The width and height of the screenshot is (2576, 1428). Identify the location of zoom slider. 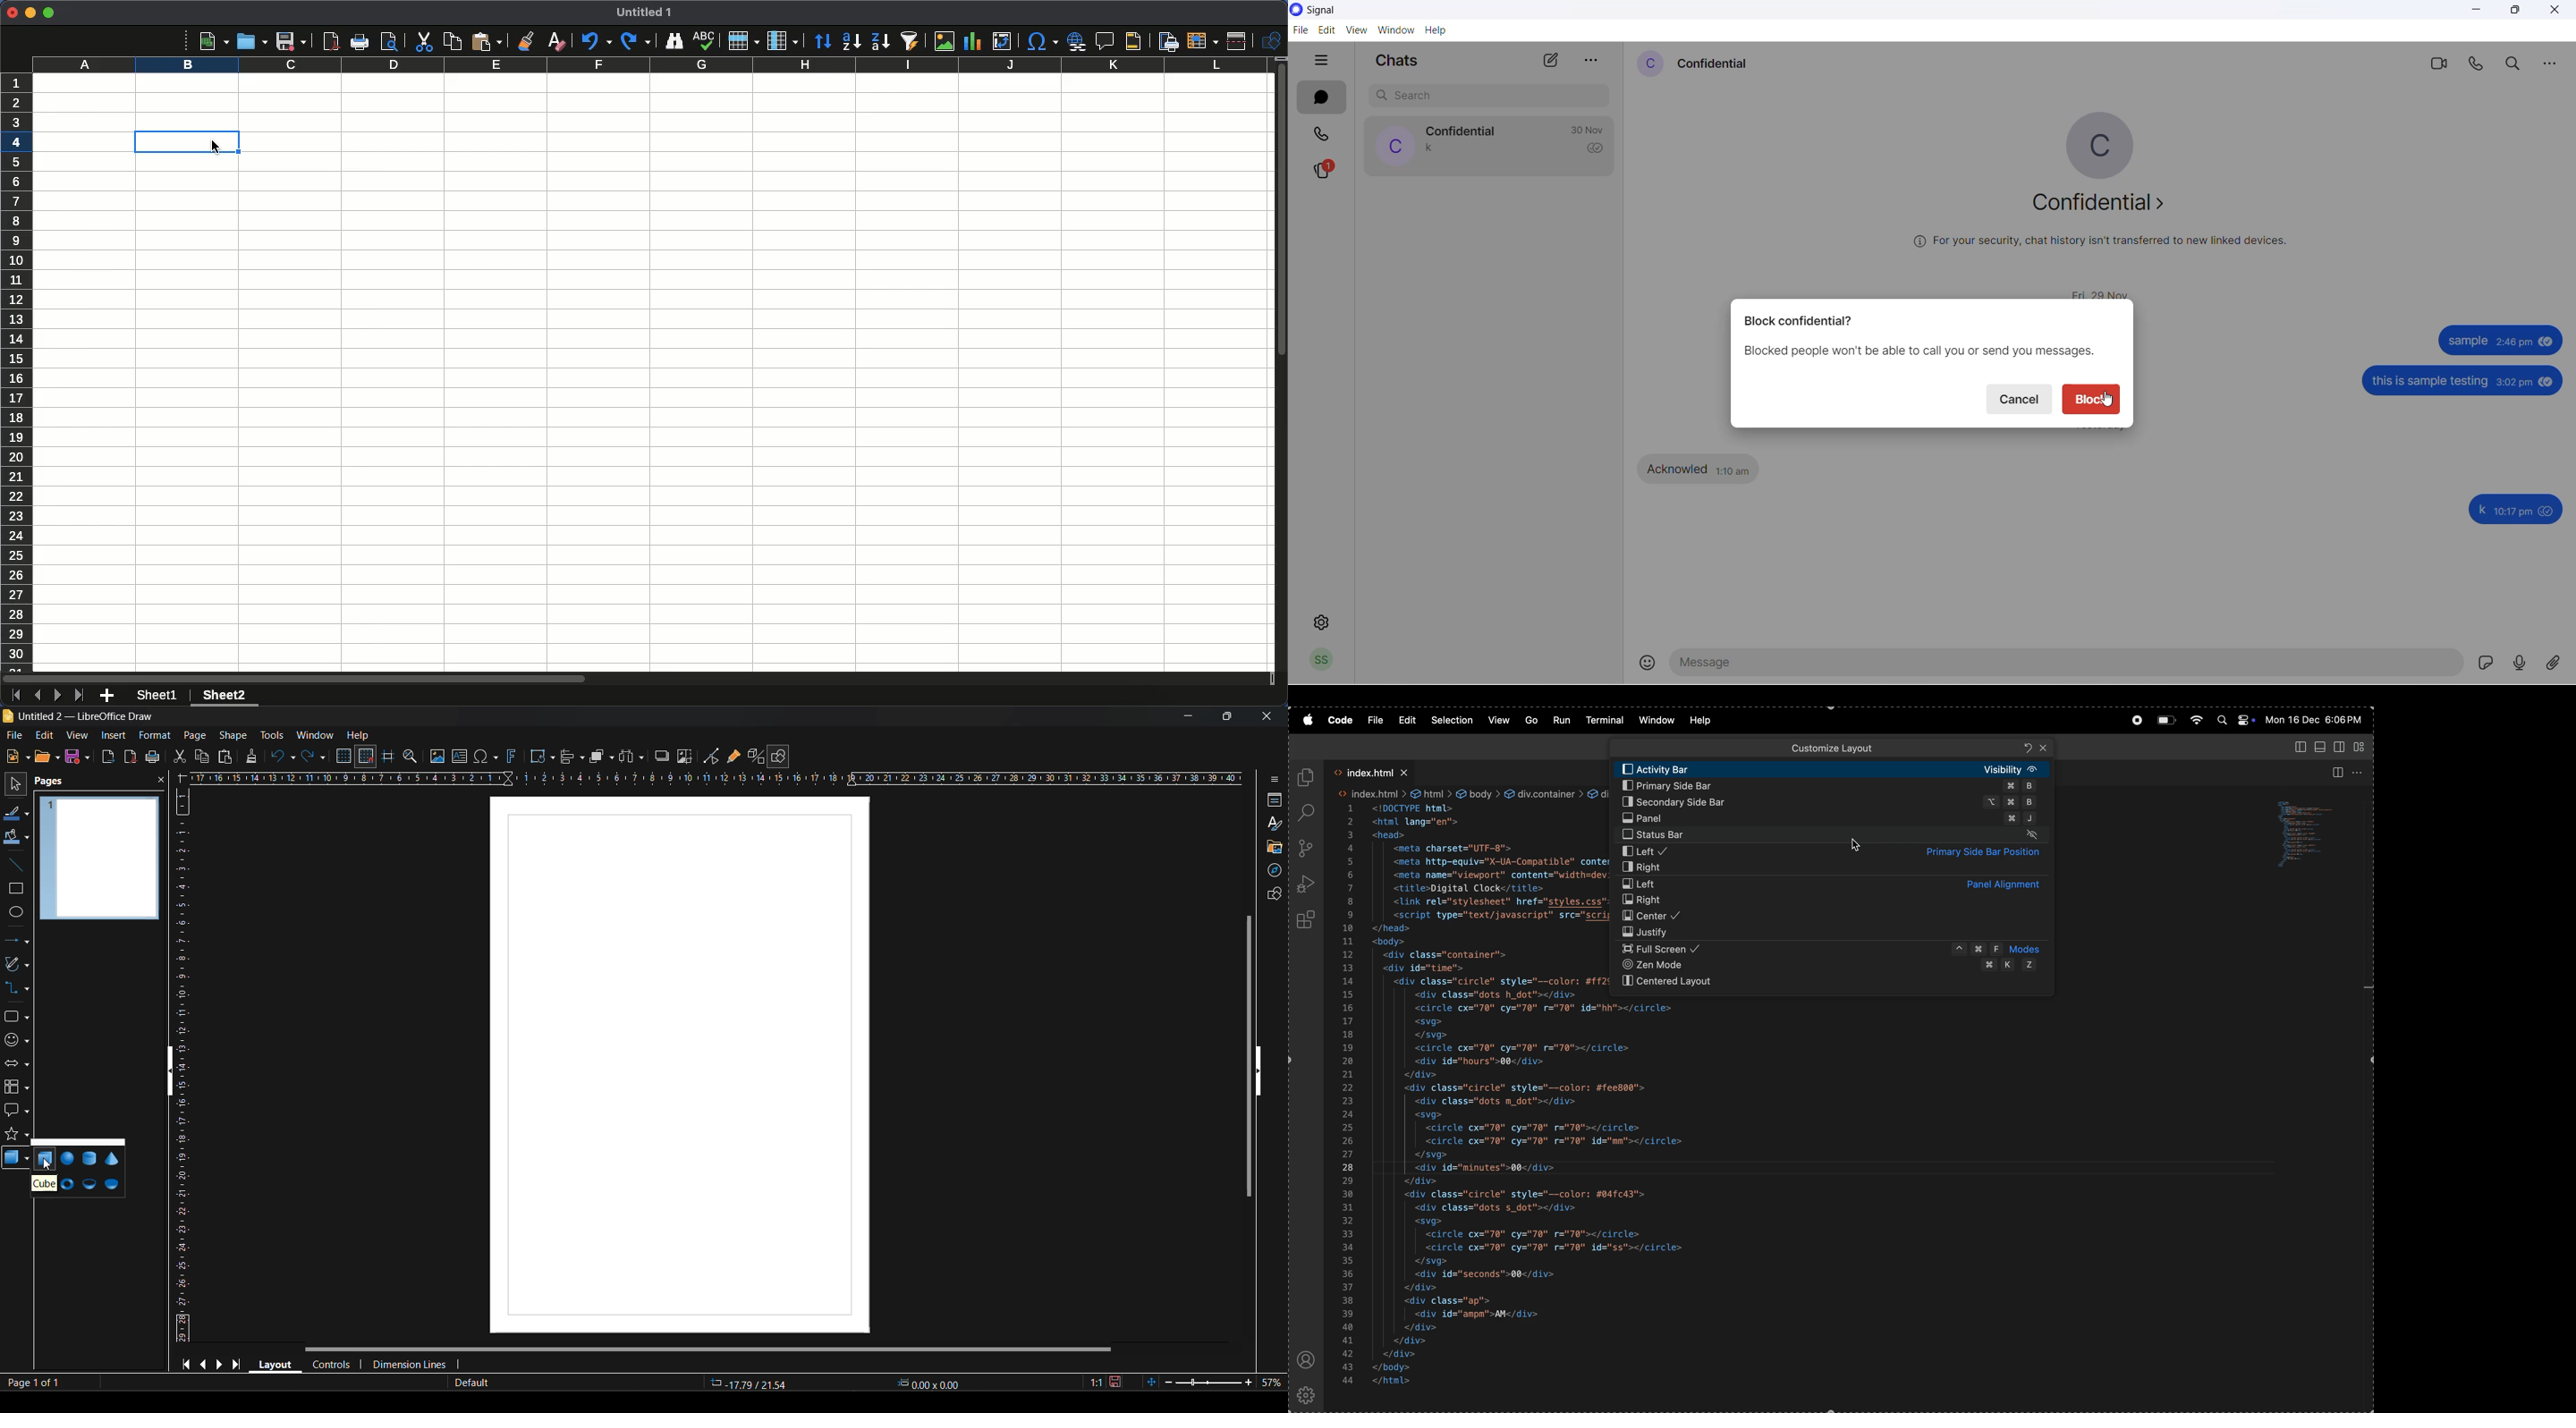
(1210, 1382).